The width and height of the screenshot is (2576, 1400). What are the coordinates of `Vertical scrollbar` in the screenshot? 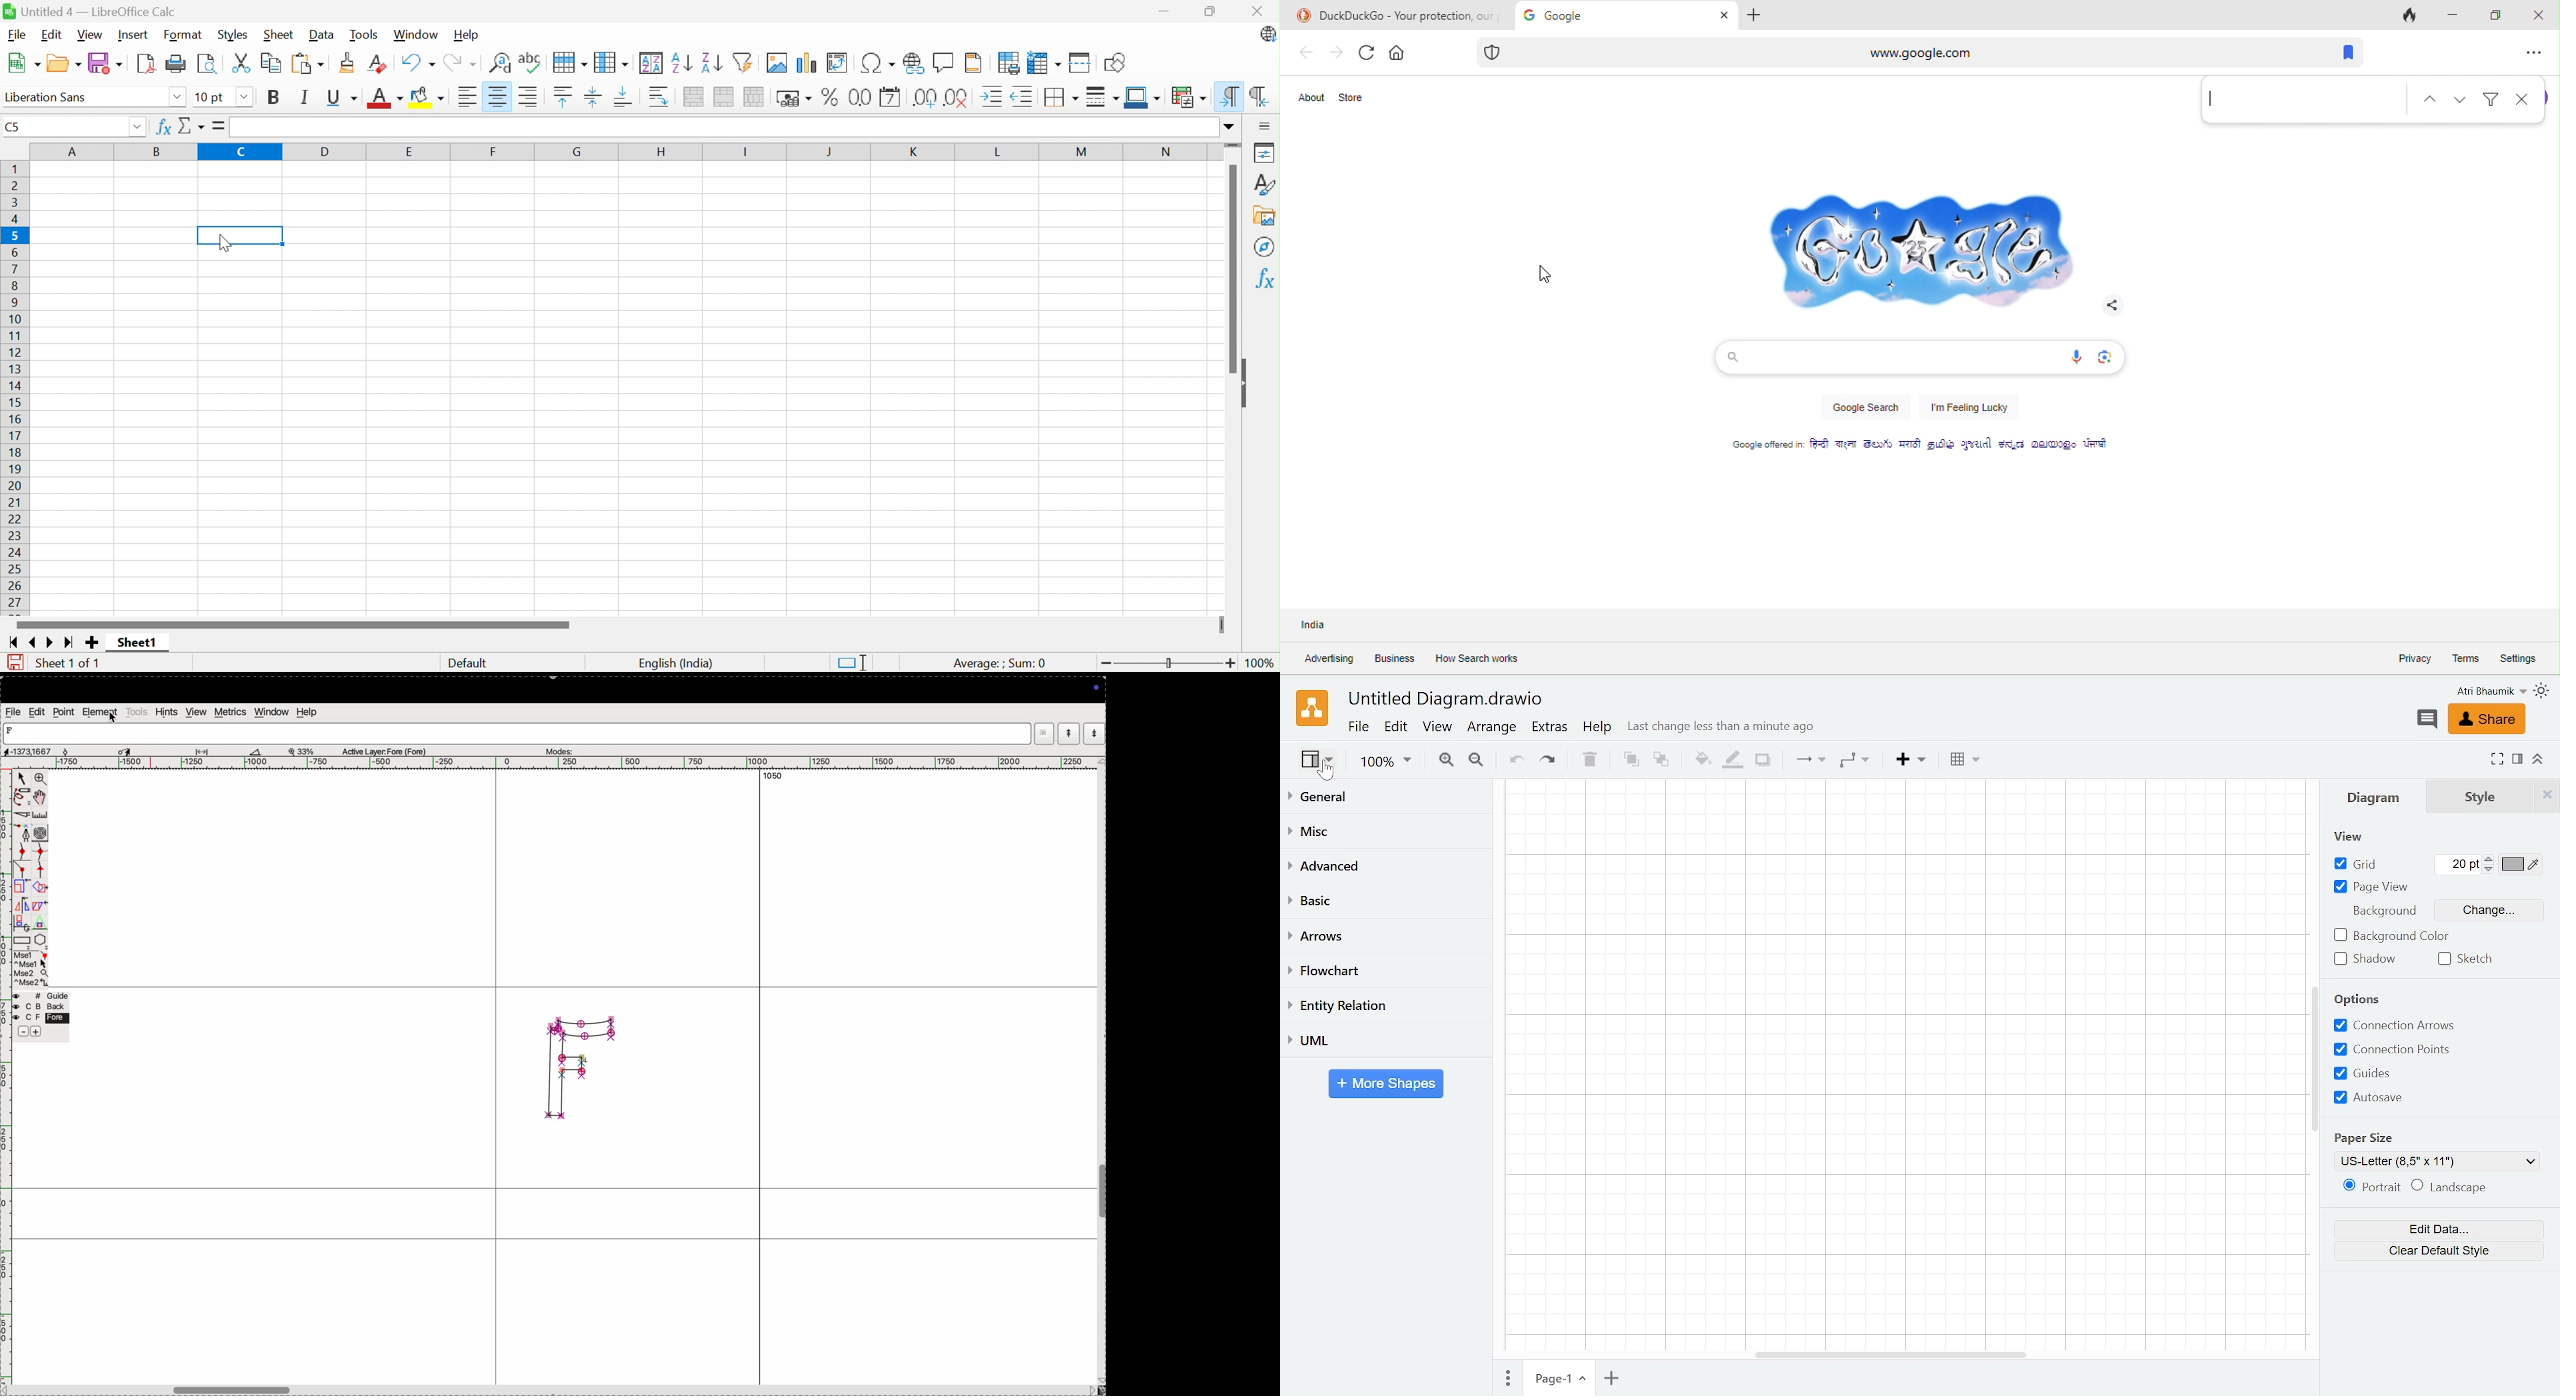 It's located at (2314, 1058).